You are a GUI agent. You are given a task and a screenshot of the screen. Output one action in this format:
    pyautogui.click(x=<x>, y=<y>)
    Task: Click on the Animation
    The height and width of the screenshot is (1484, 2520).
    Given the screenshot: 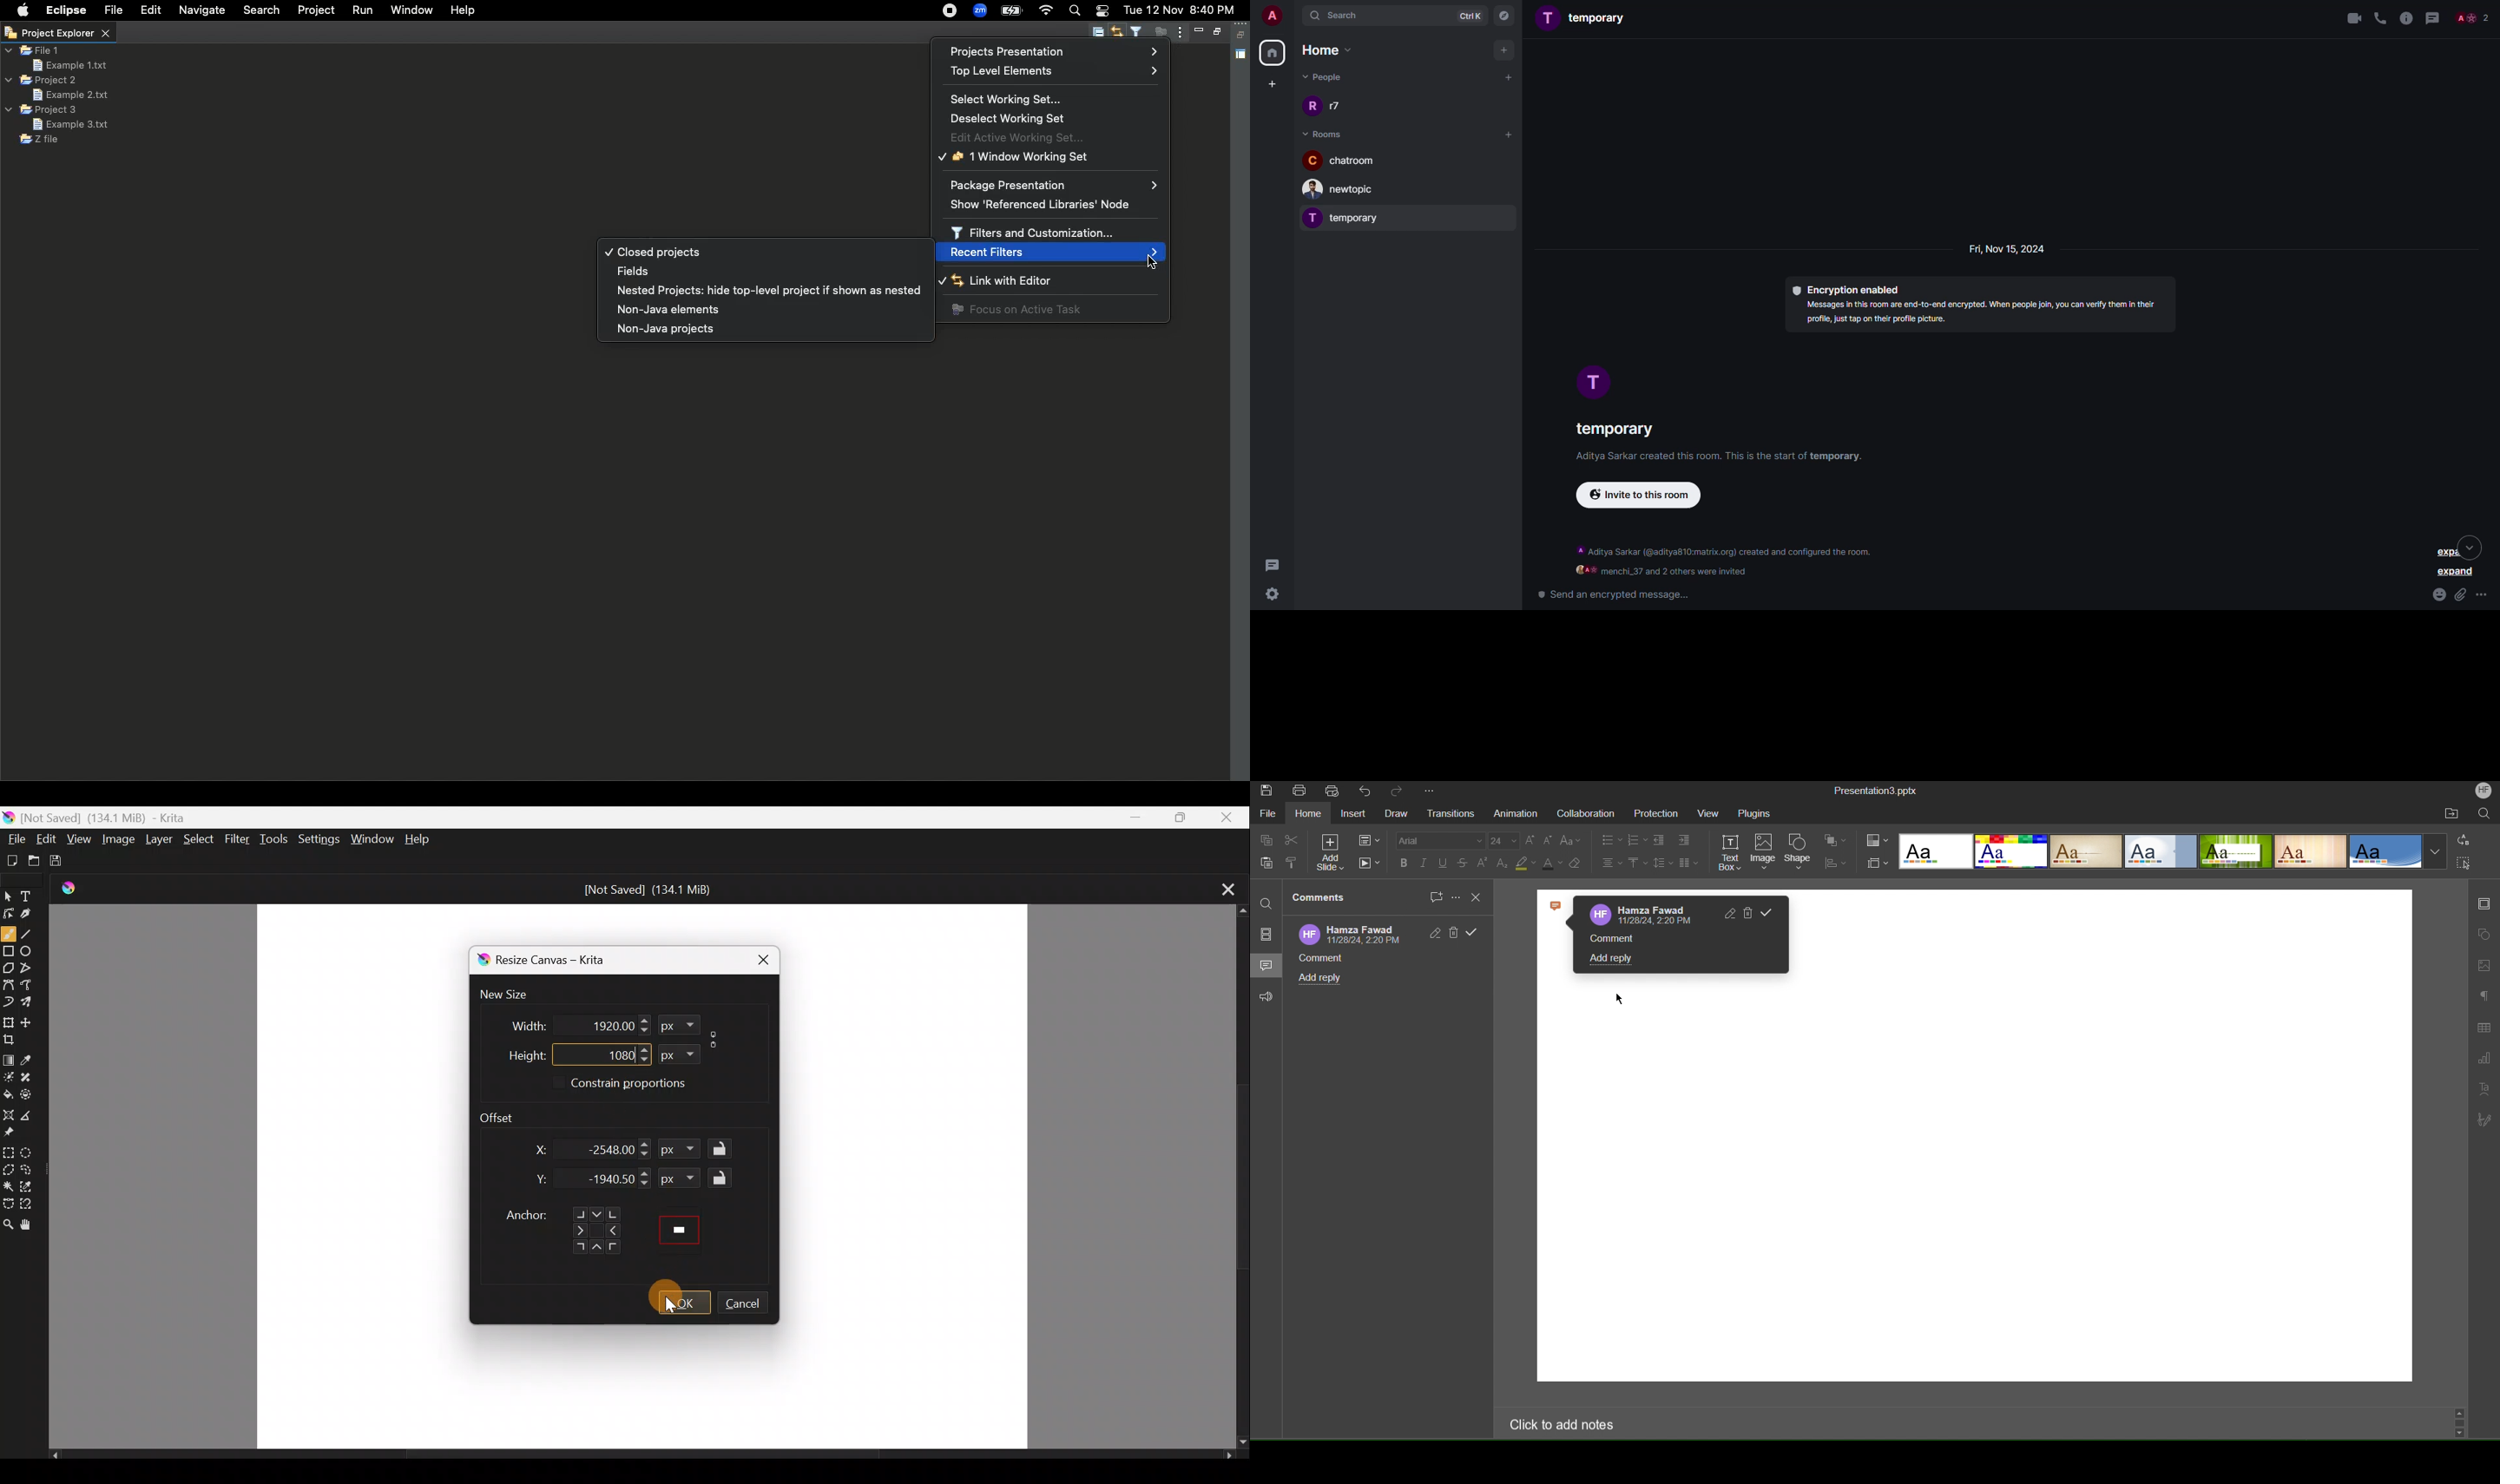 What is the action you would take?
    pyautogui.click(x=1518, y=815)
    